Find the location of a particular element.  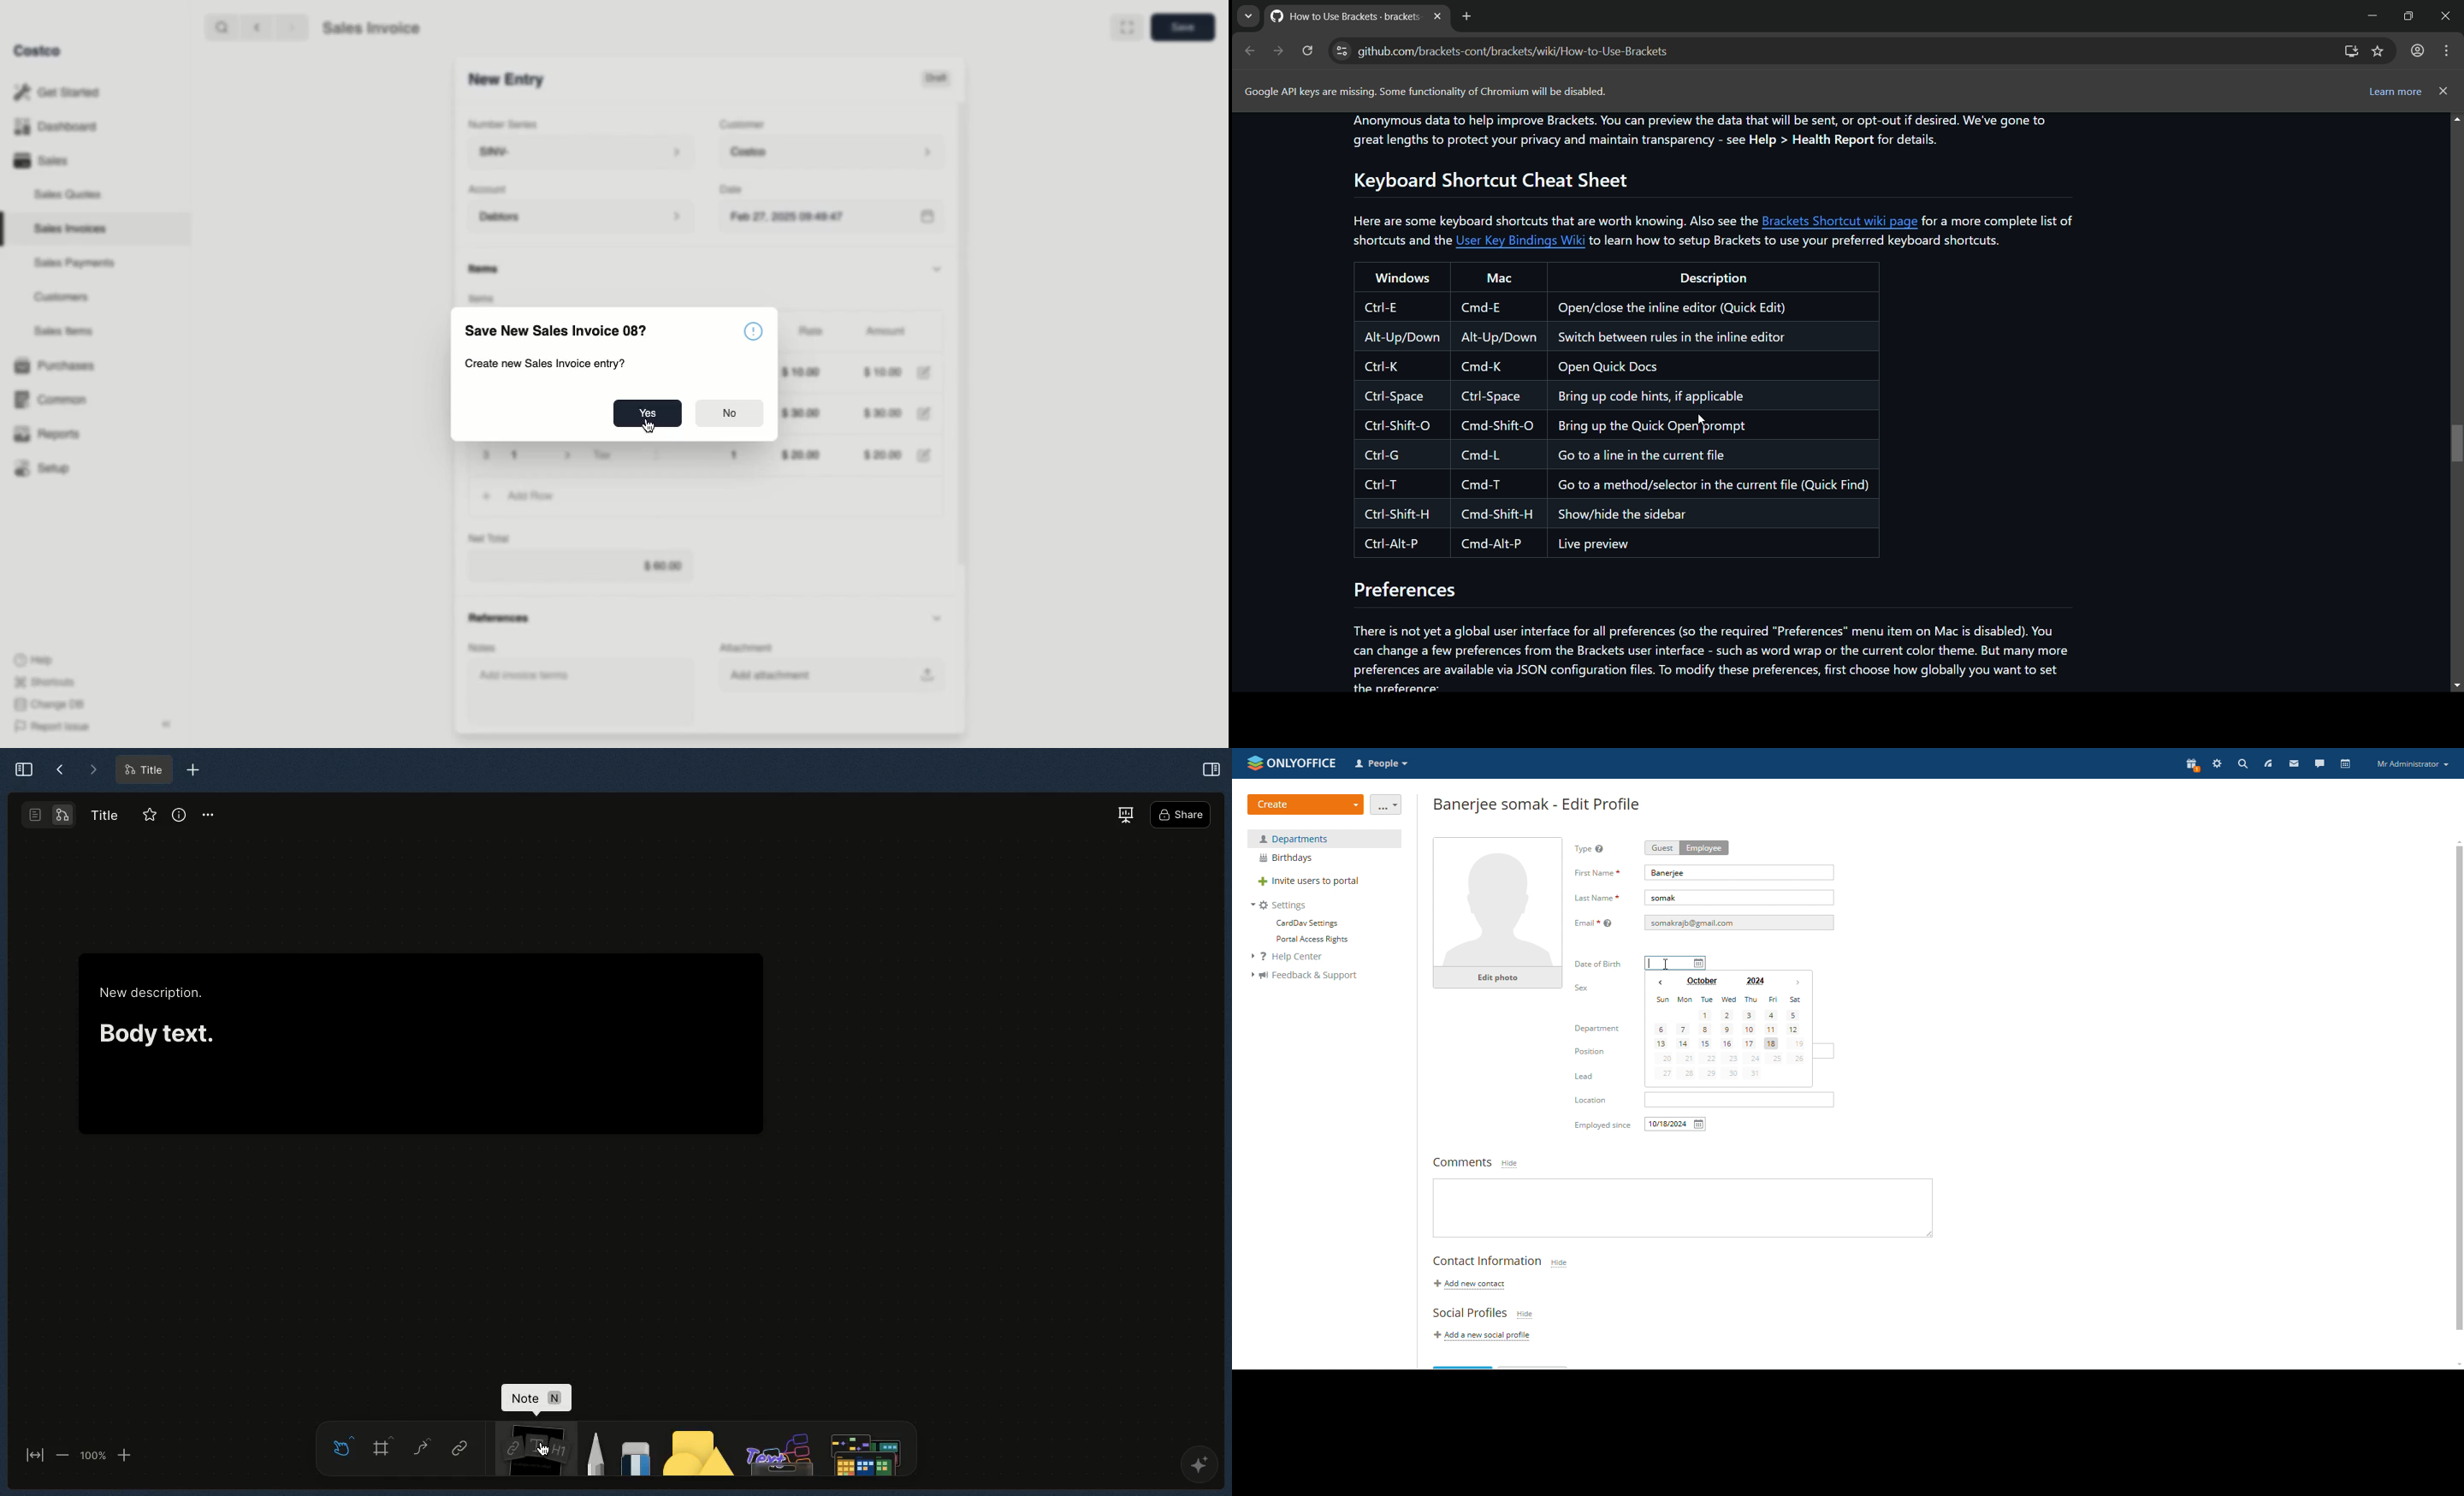

close tab is located at coordinates (1437, 16).